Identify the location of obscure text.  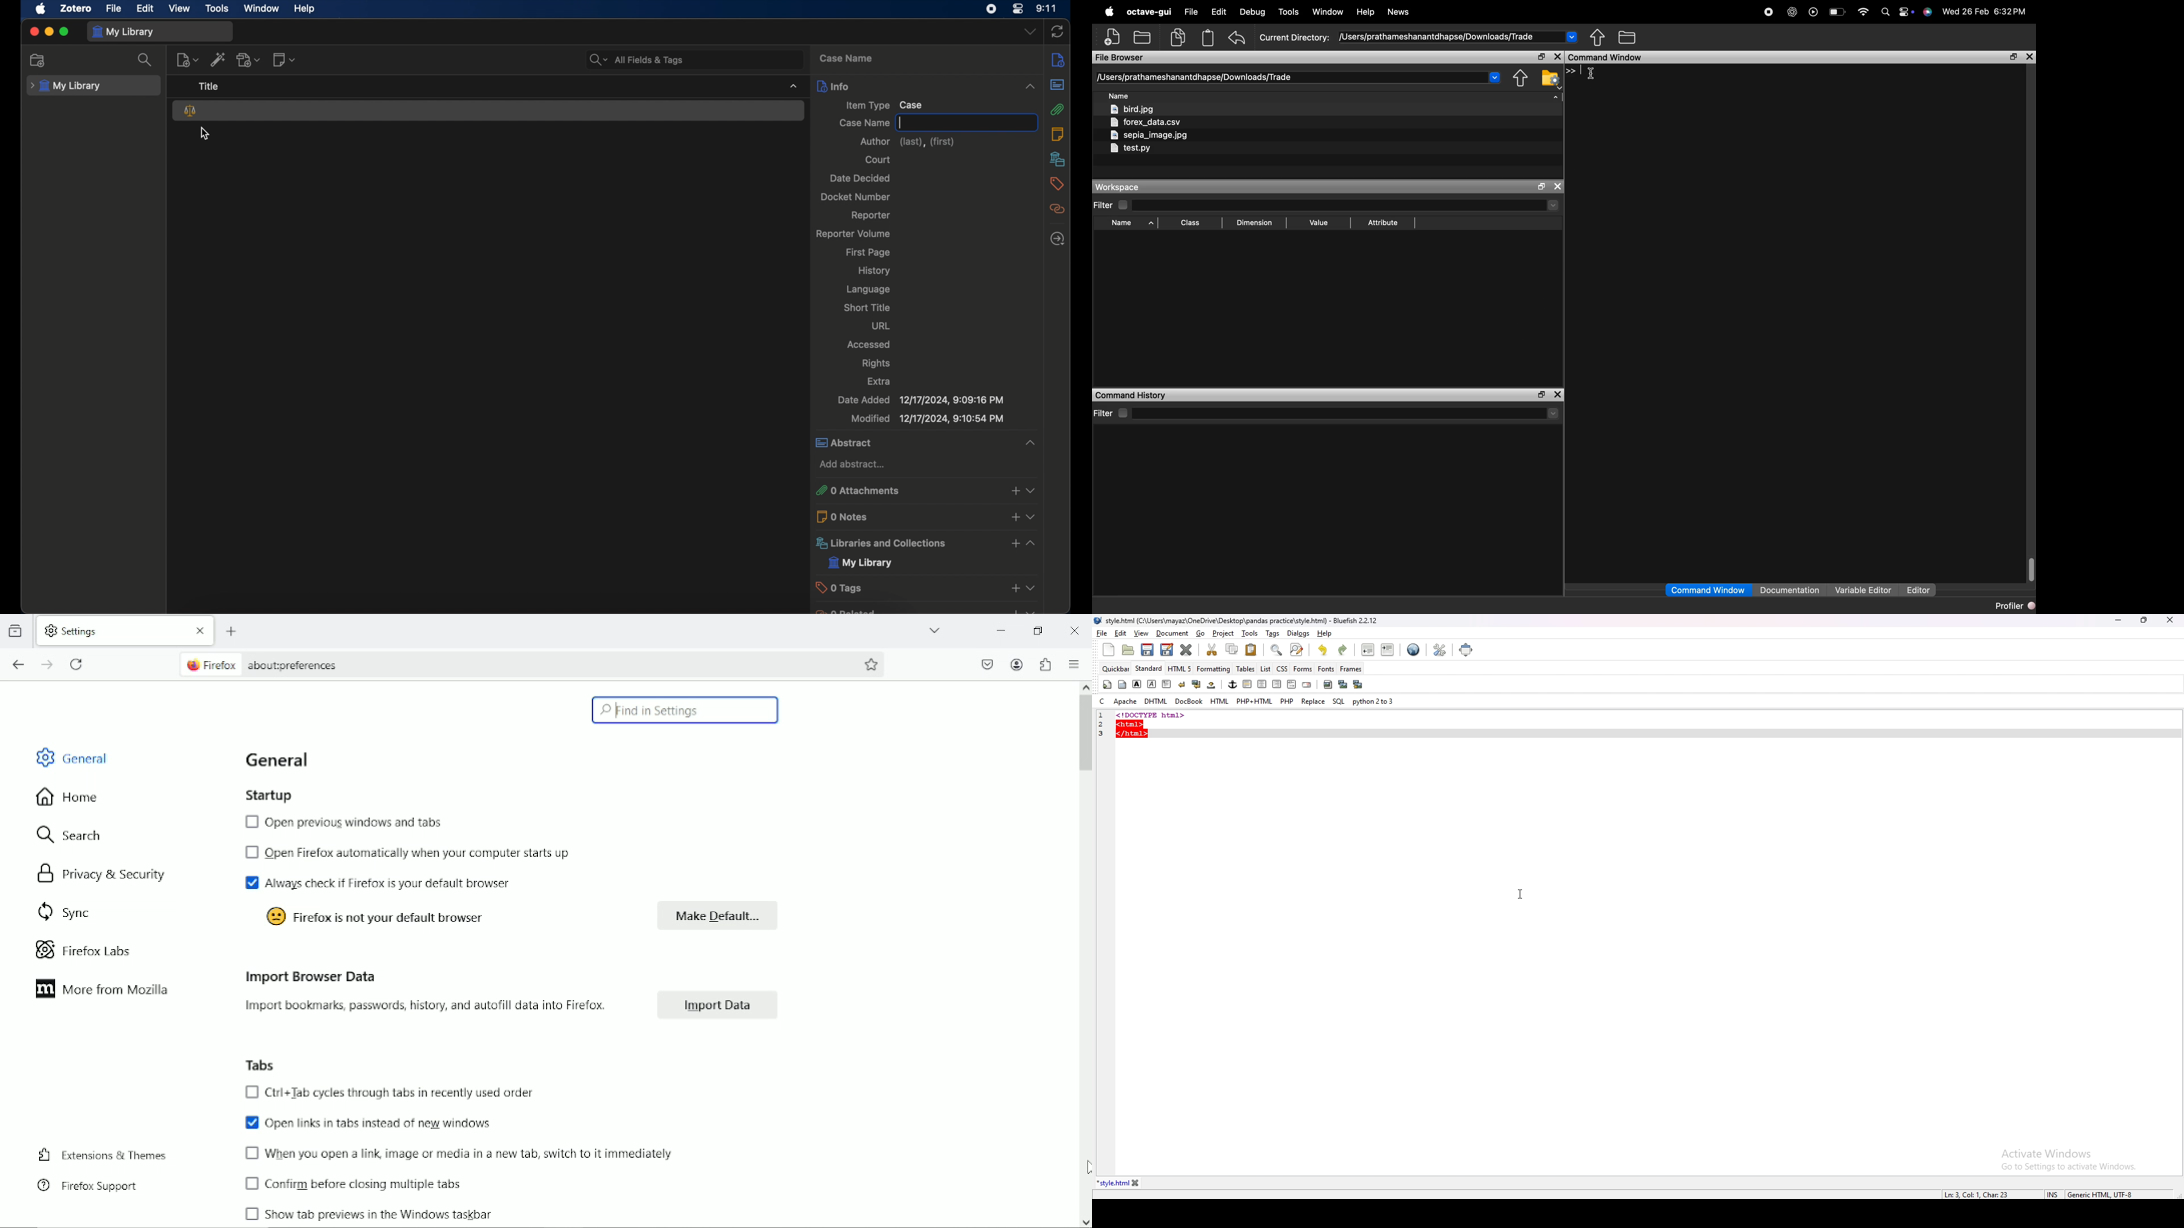
(927, 607).